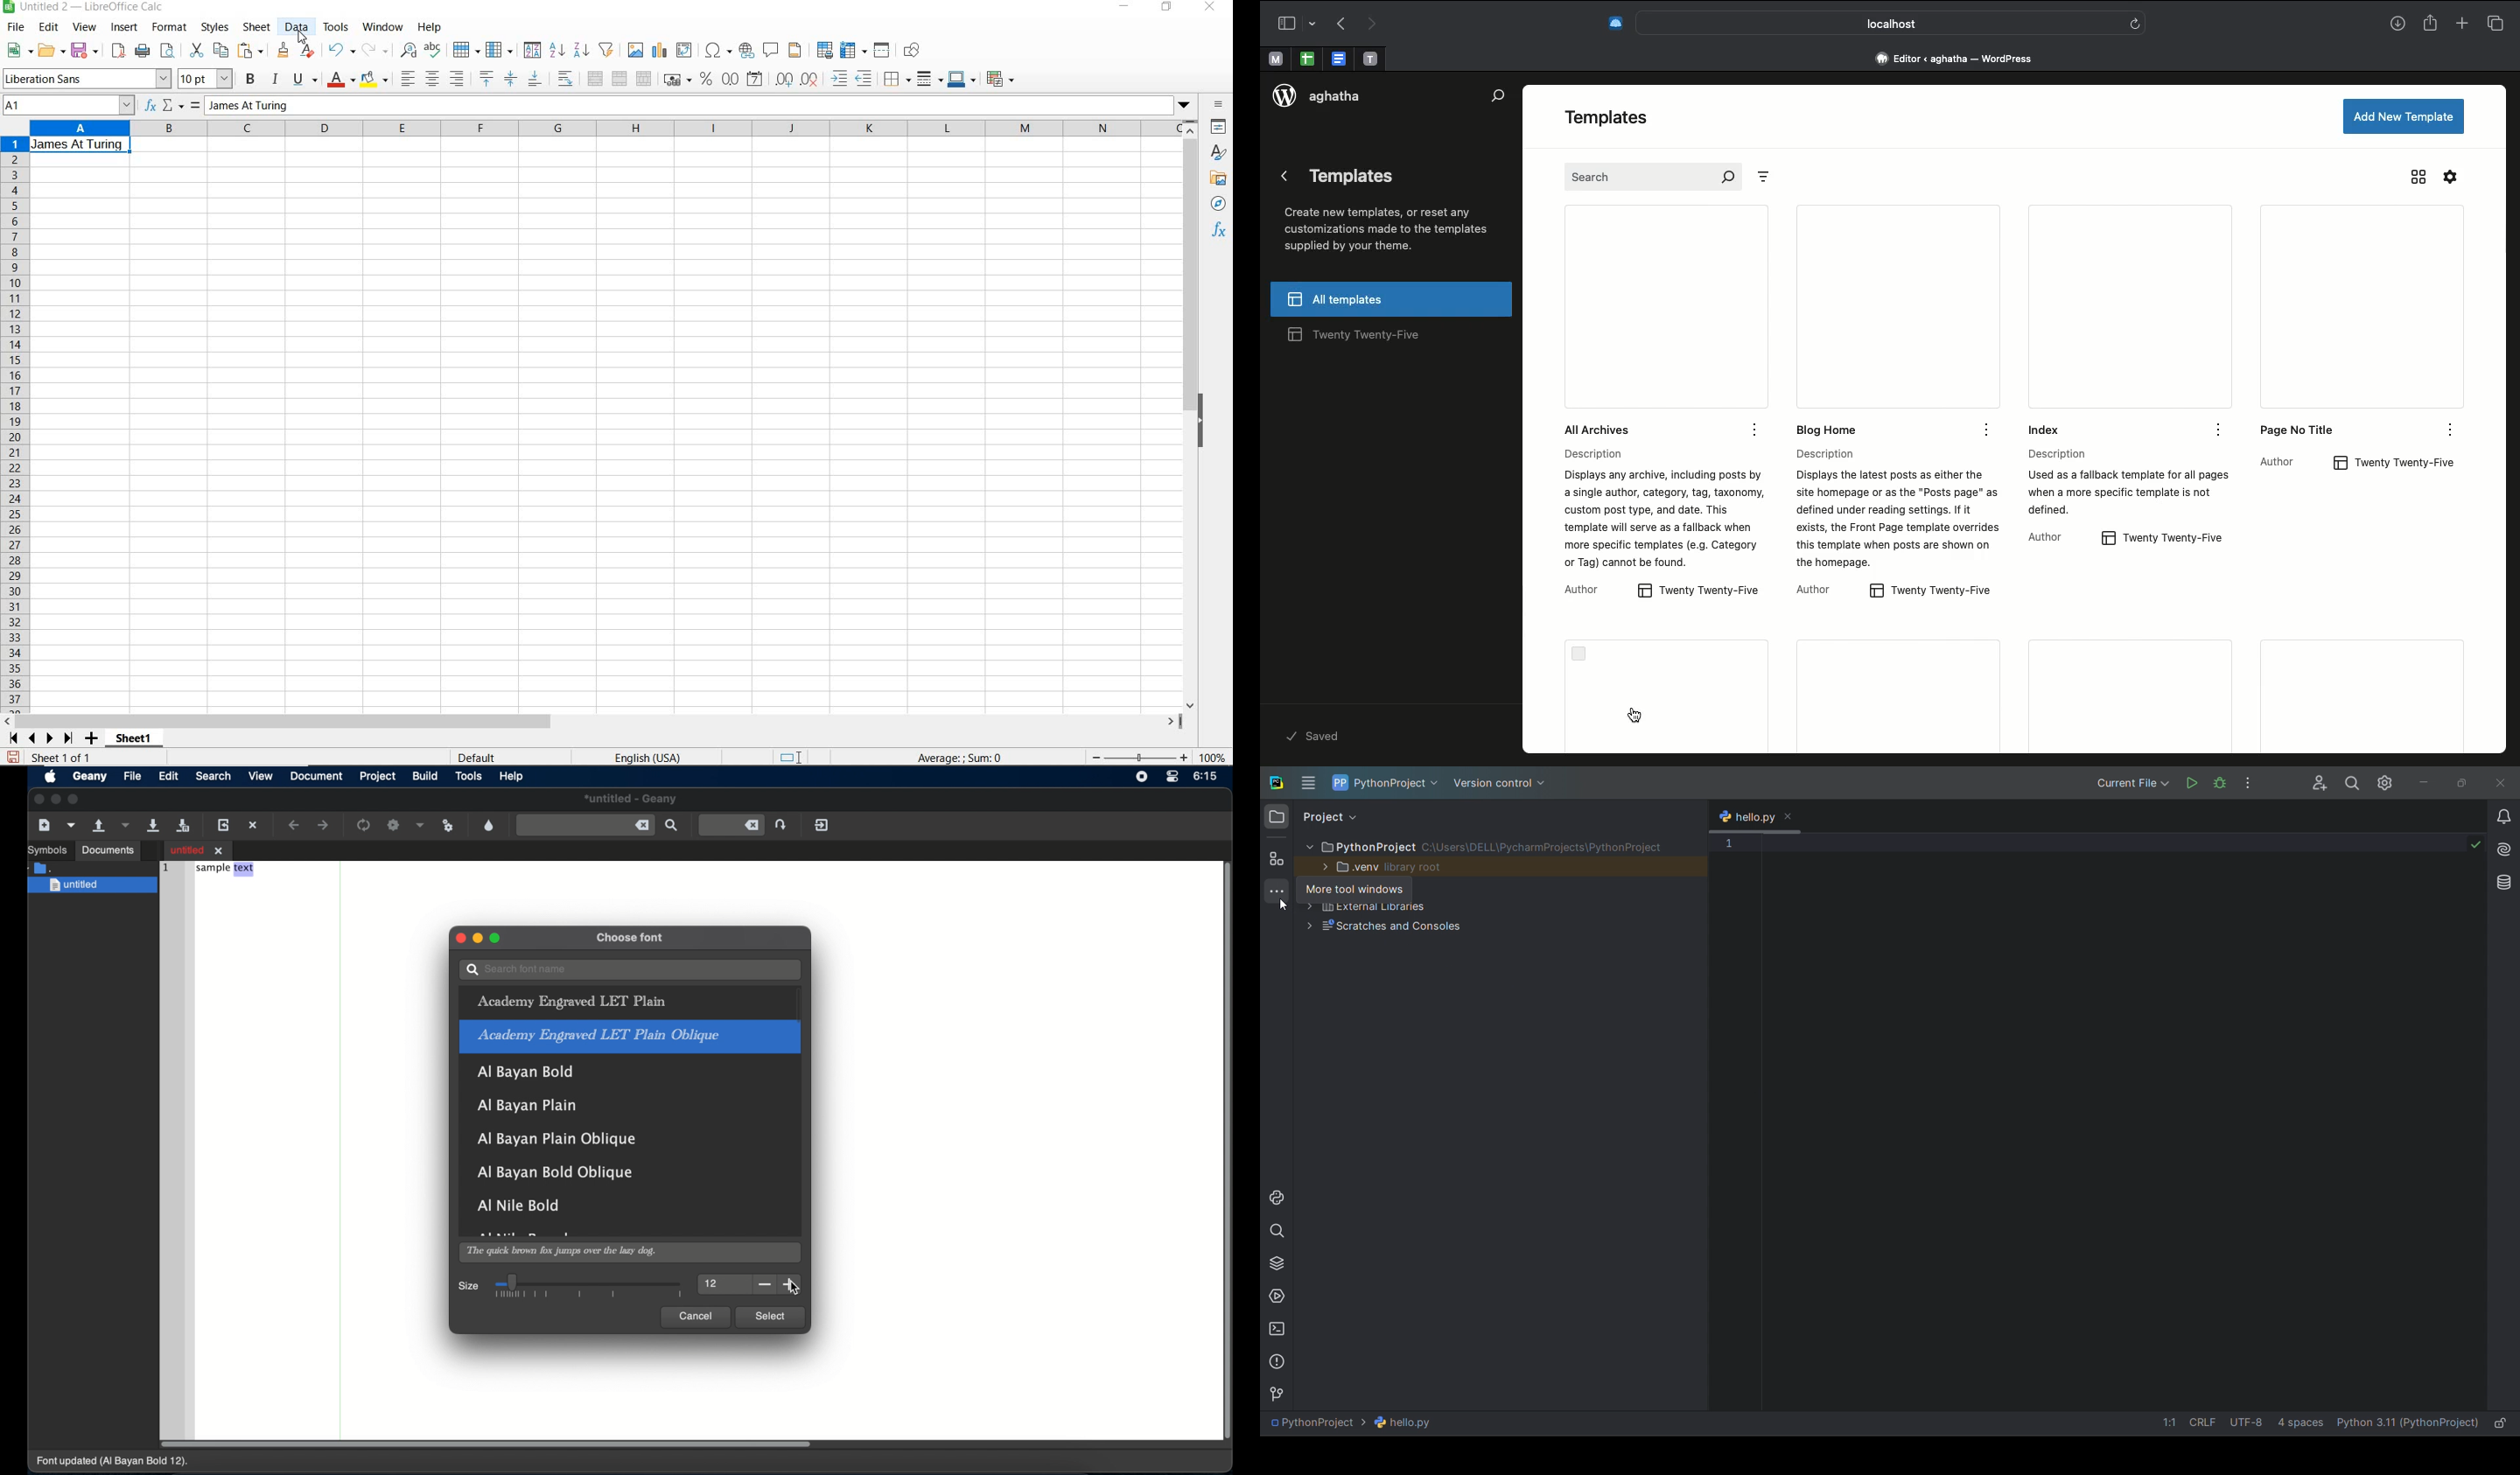 This screenshot has width=2520, height=1484. Describe the element at coordinates (117, 51) in the screenshot. I see `export as pdf` at that location.